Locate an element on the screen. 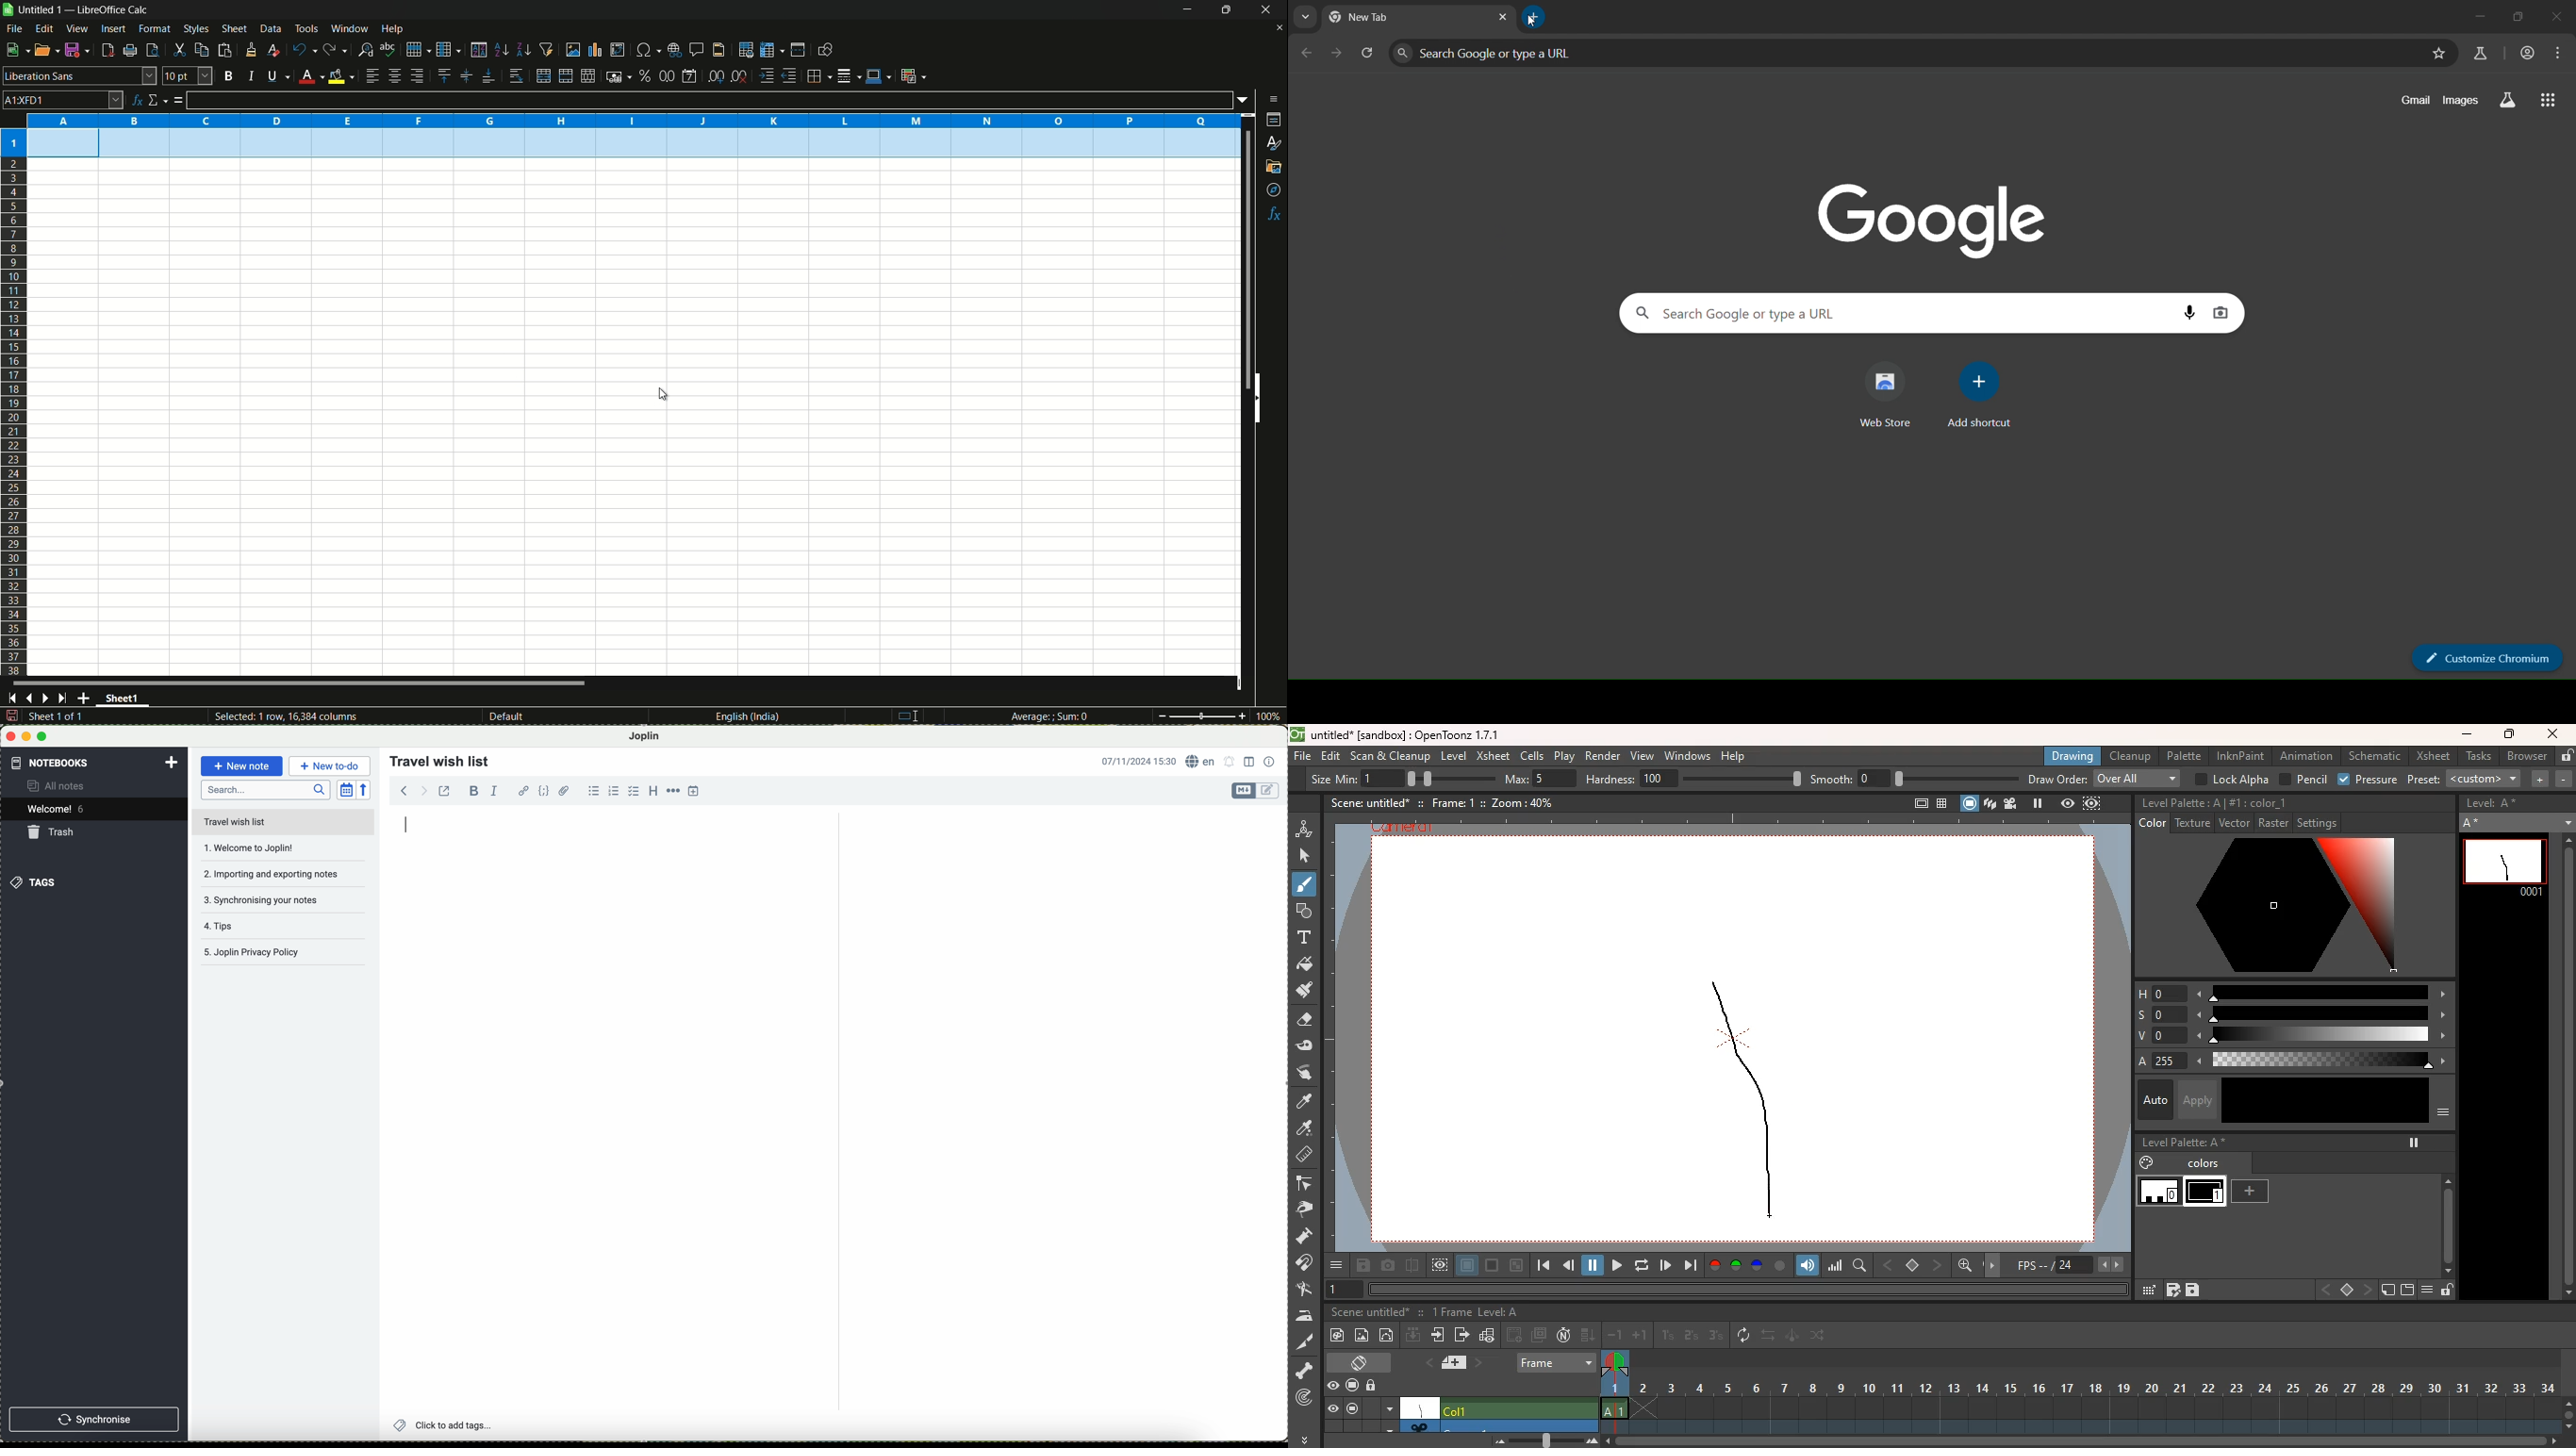  toggle external editing is located at coordinates (447, 795).